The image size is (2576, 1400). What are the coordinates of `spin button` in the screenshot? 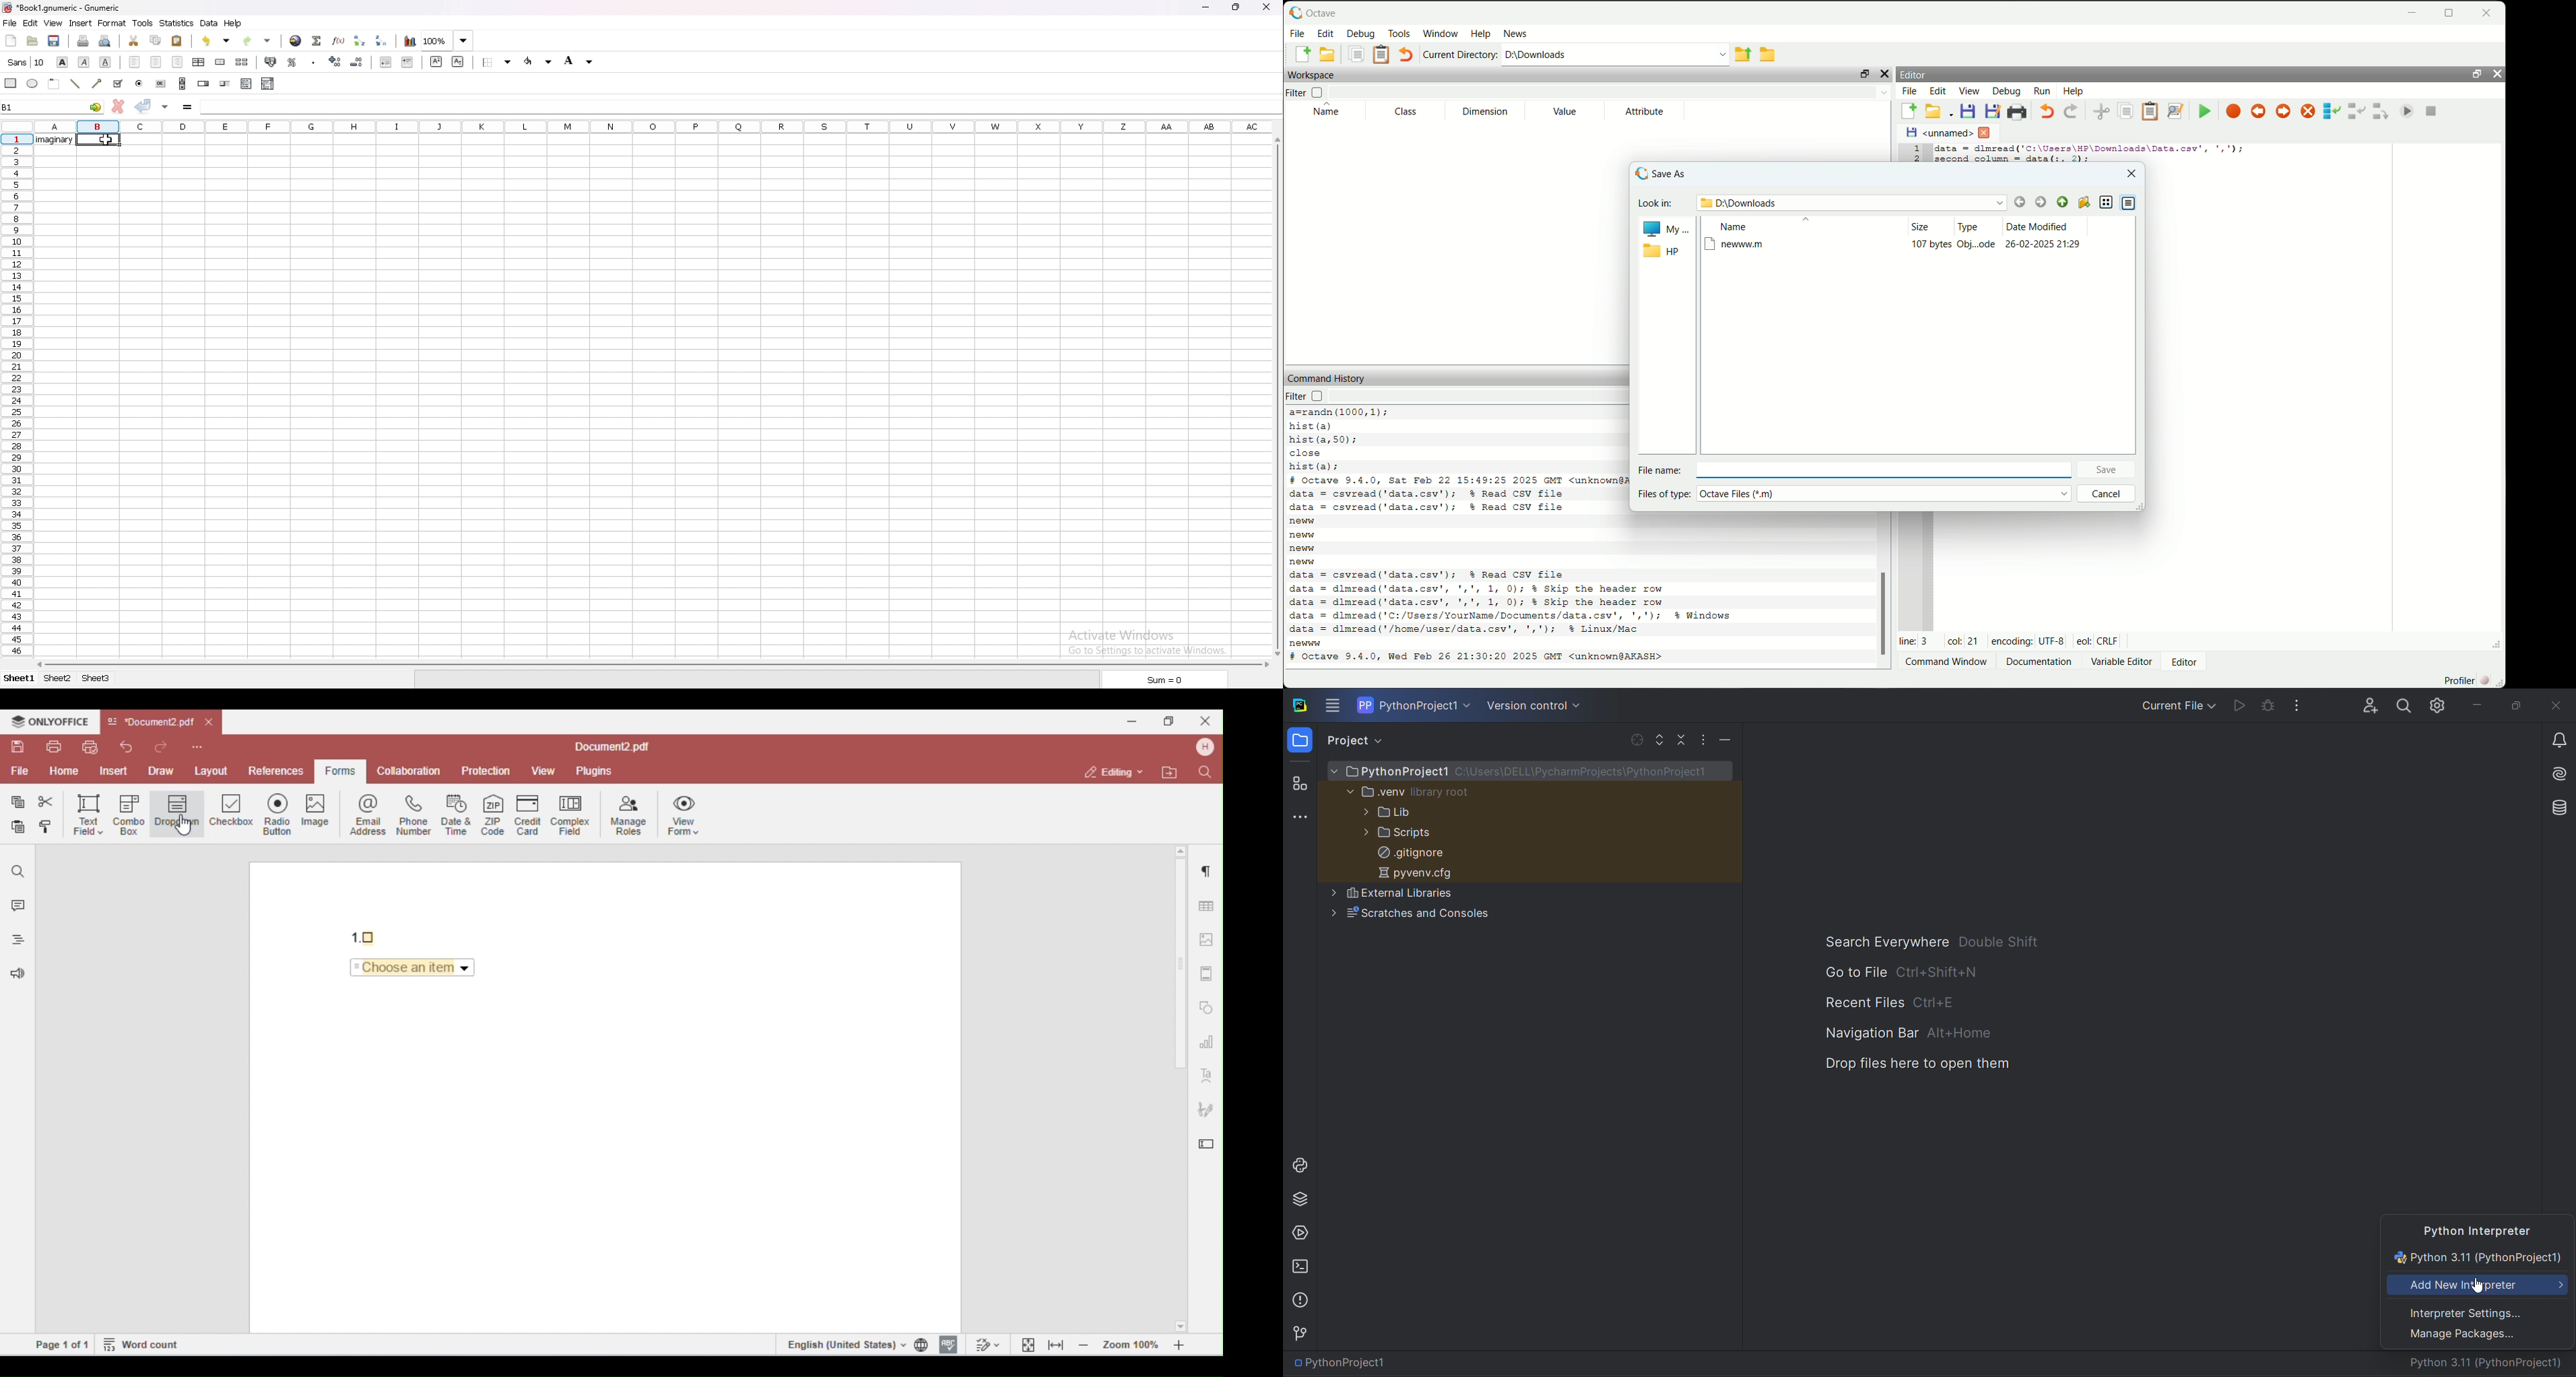 It's located at (204, 84).